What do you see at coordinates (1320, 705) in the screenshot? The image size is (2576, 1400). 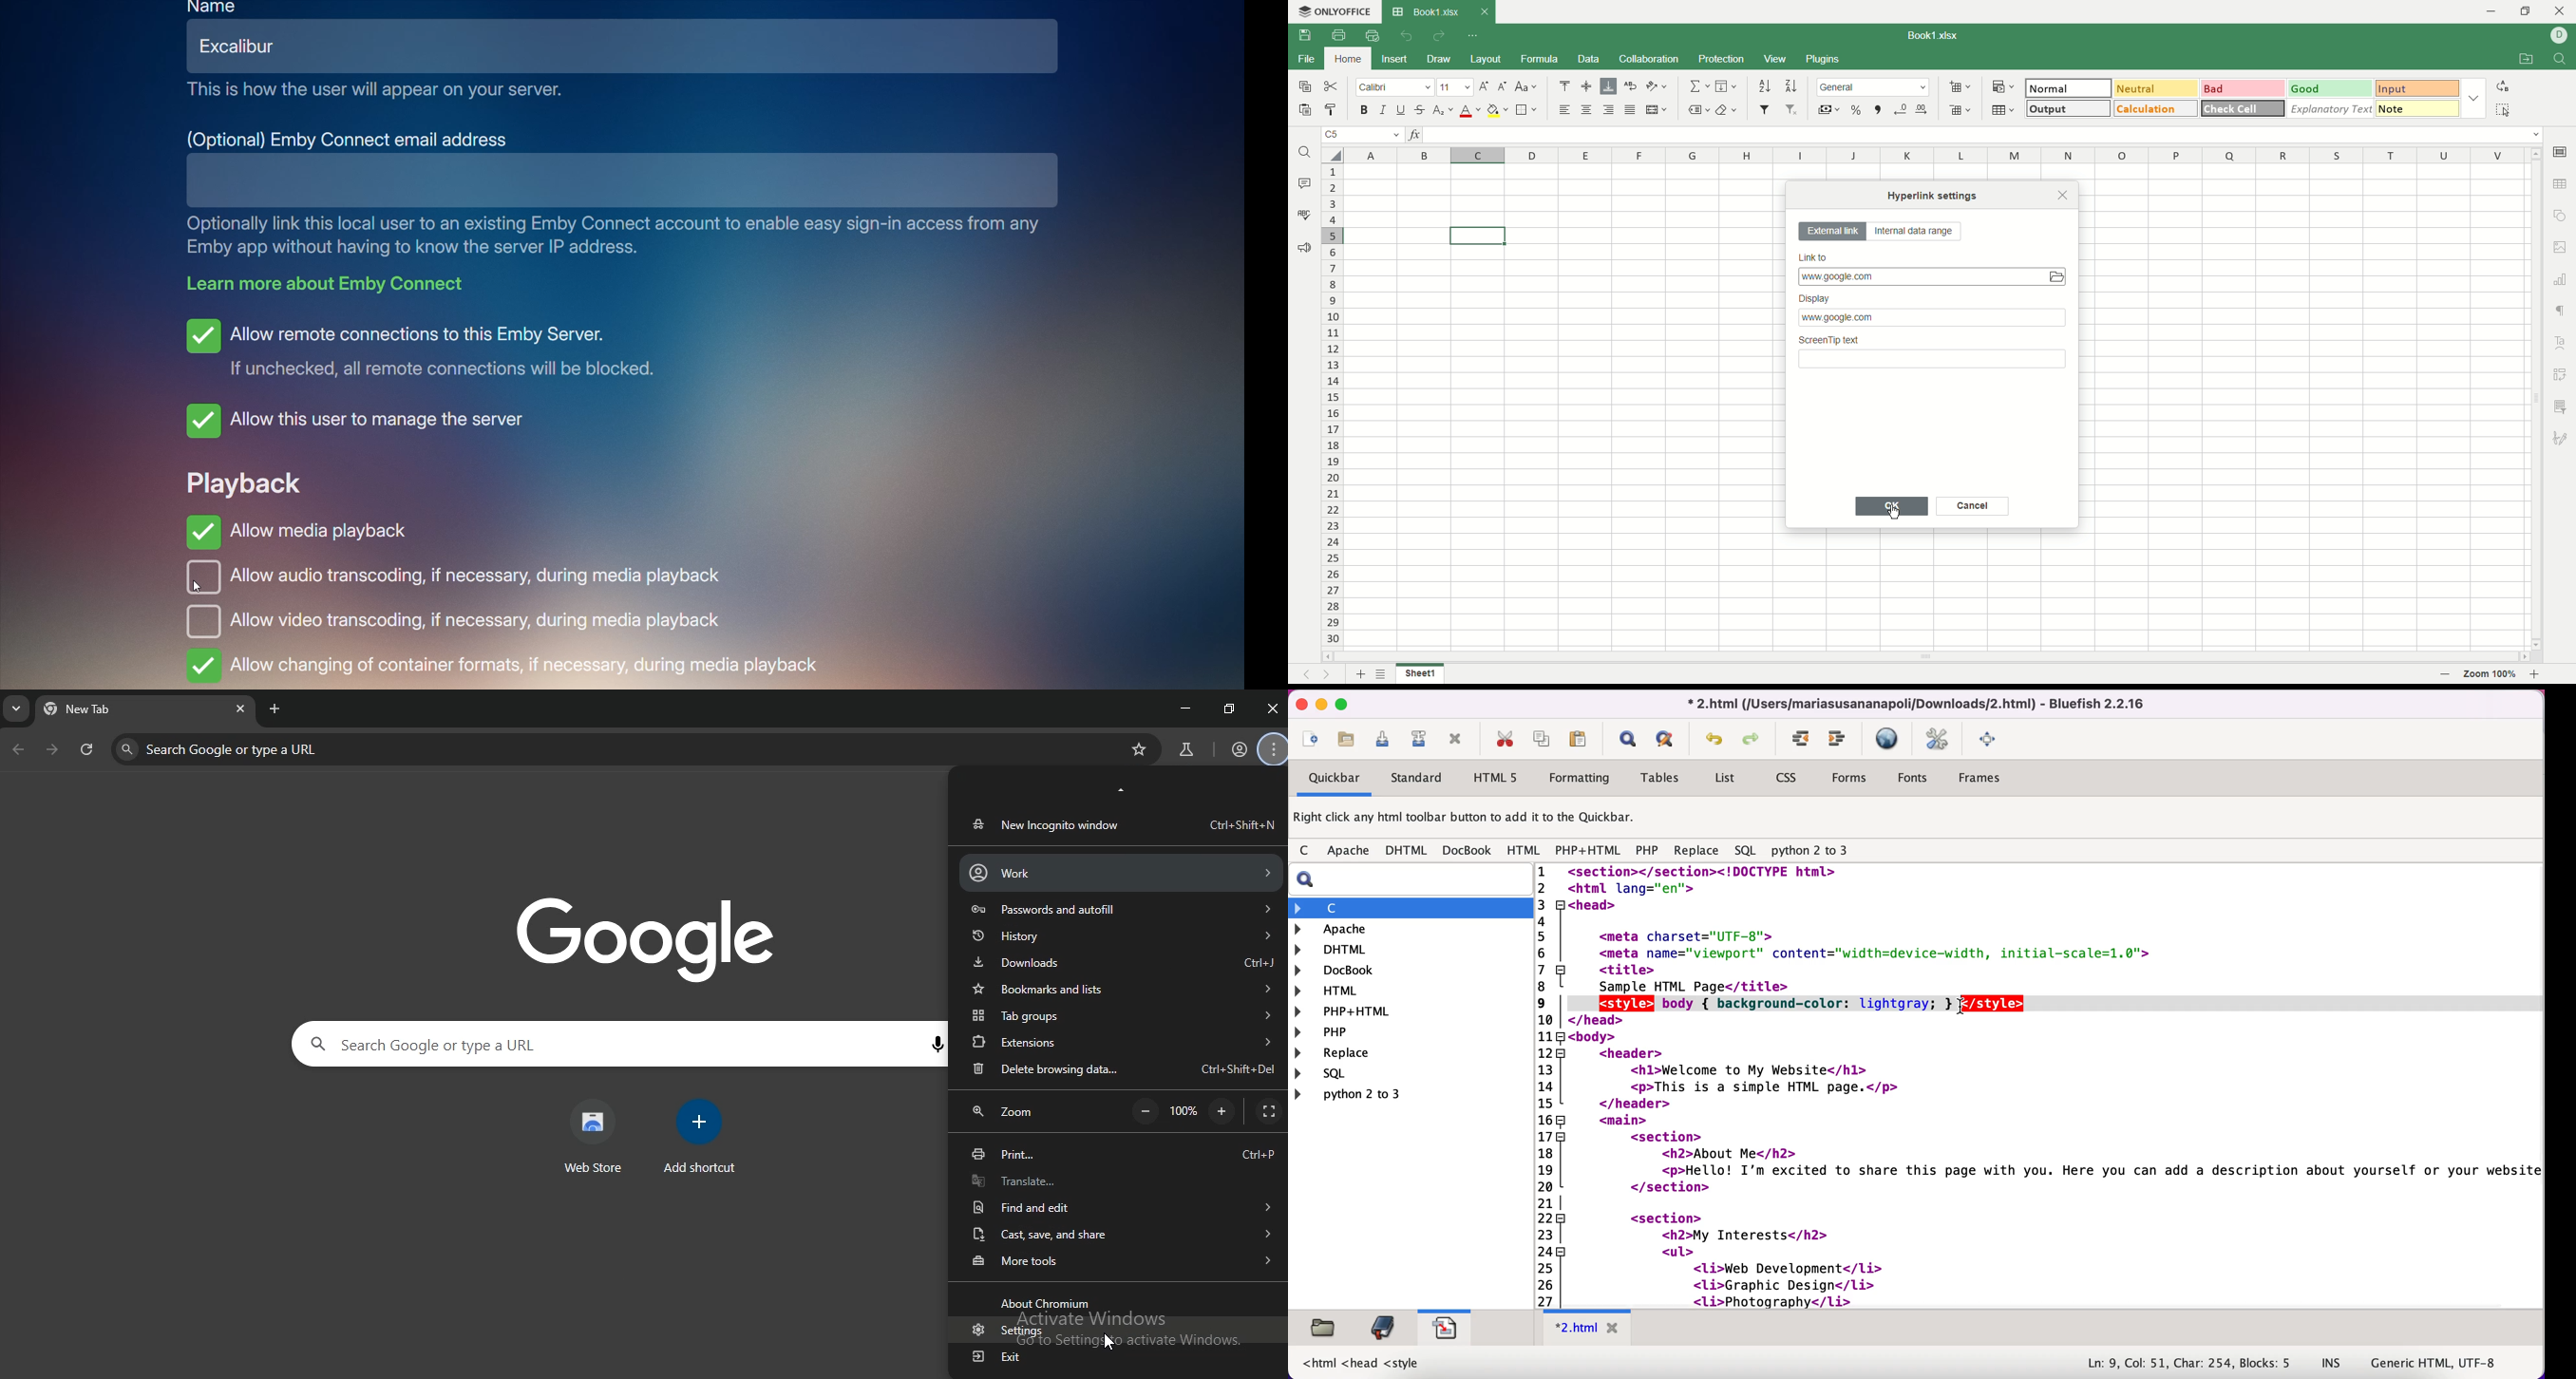 I see `minimize` at bounding box center [1320, 705].